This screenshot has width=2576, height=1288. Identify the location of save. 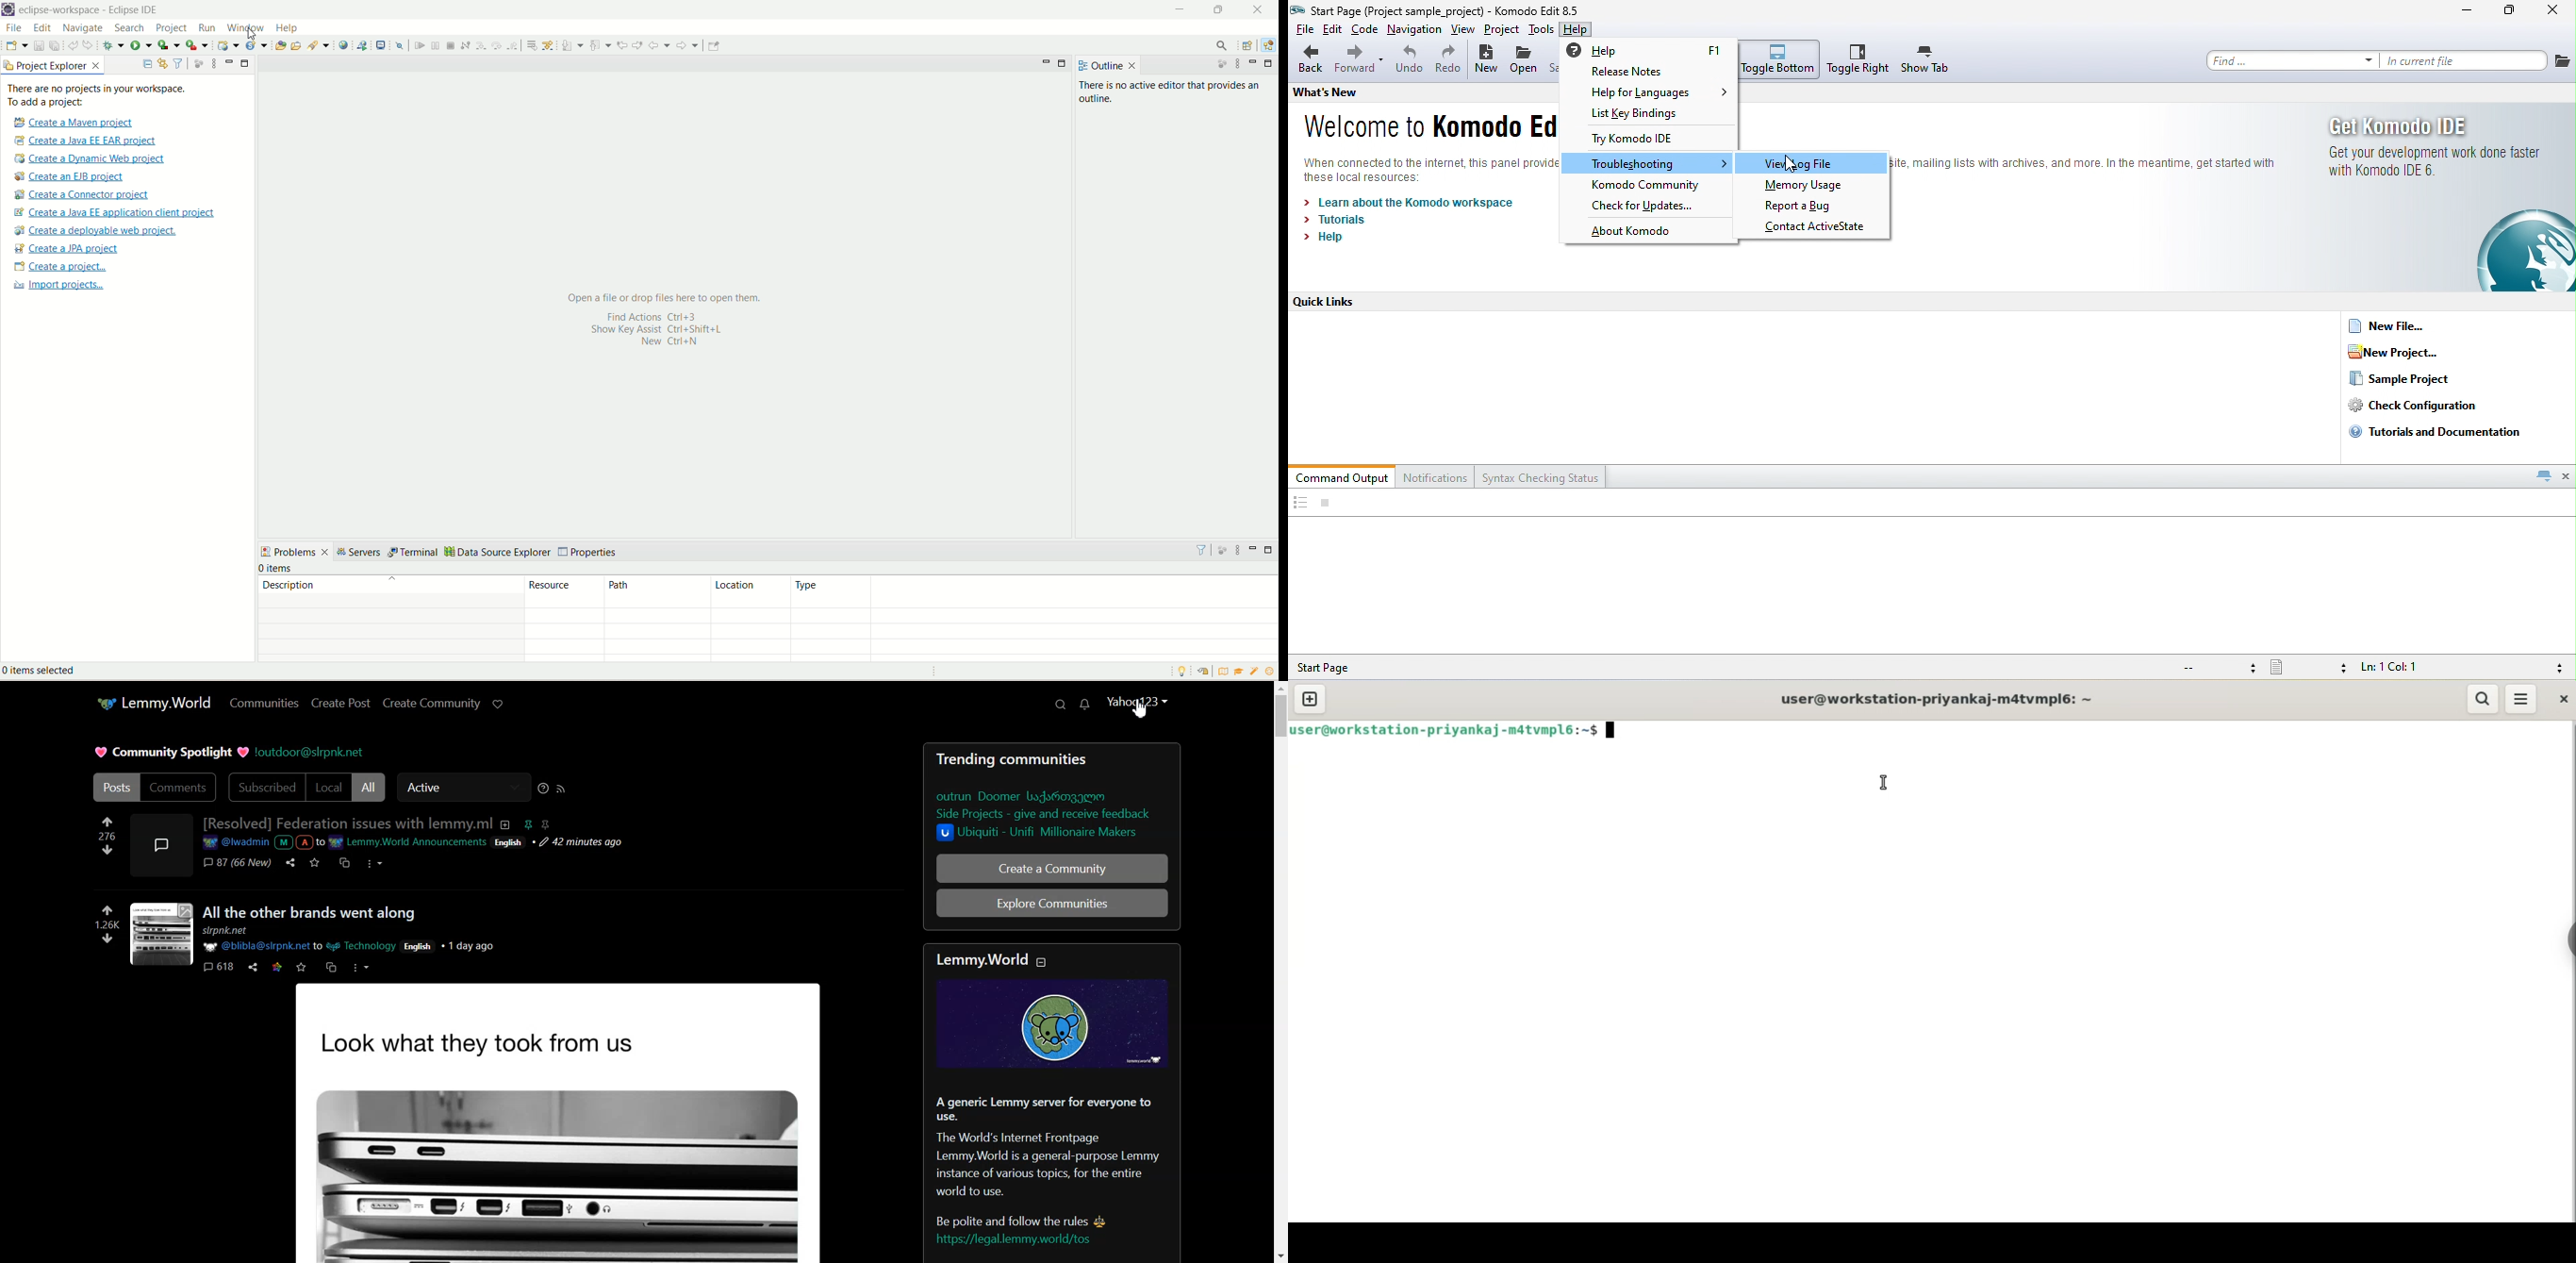
(39, 45).